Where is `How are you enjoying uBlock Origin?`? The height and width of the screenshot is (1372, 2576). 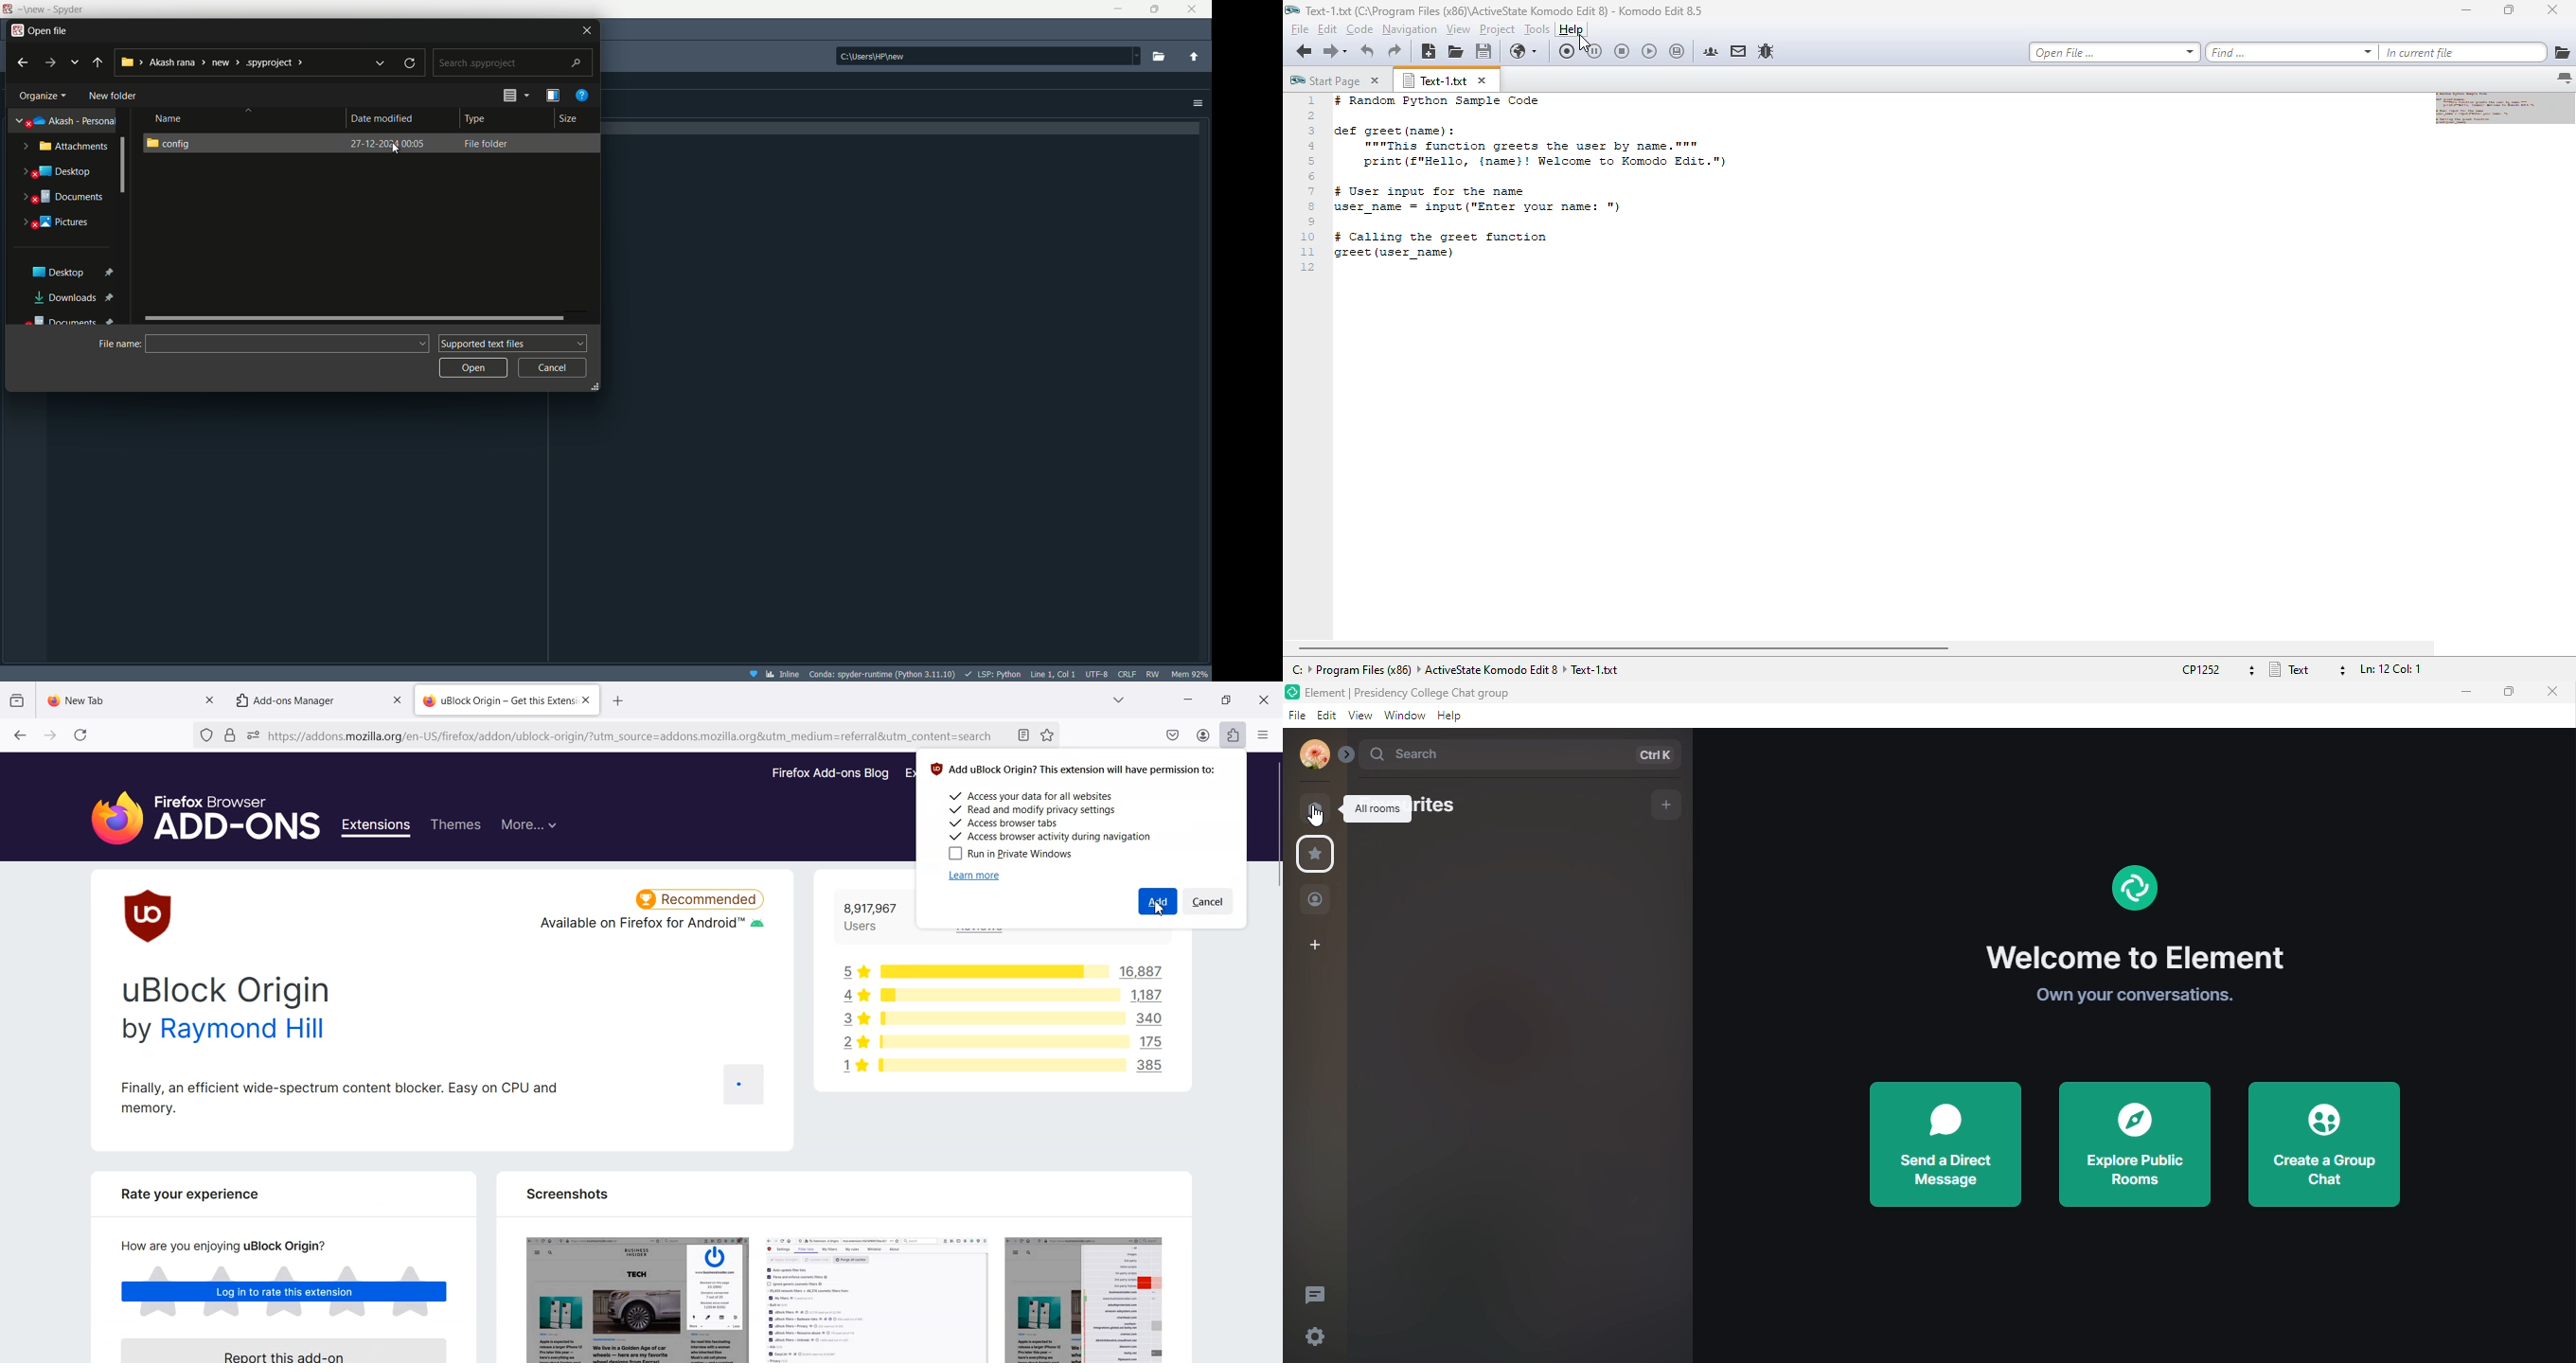
How are you enjoying uBlock Origin? is located at coordinates (218, 1245).